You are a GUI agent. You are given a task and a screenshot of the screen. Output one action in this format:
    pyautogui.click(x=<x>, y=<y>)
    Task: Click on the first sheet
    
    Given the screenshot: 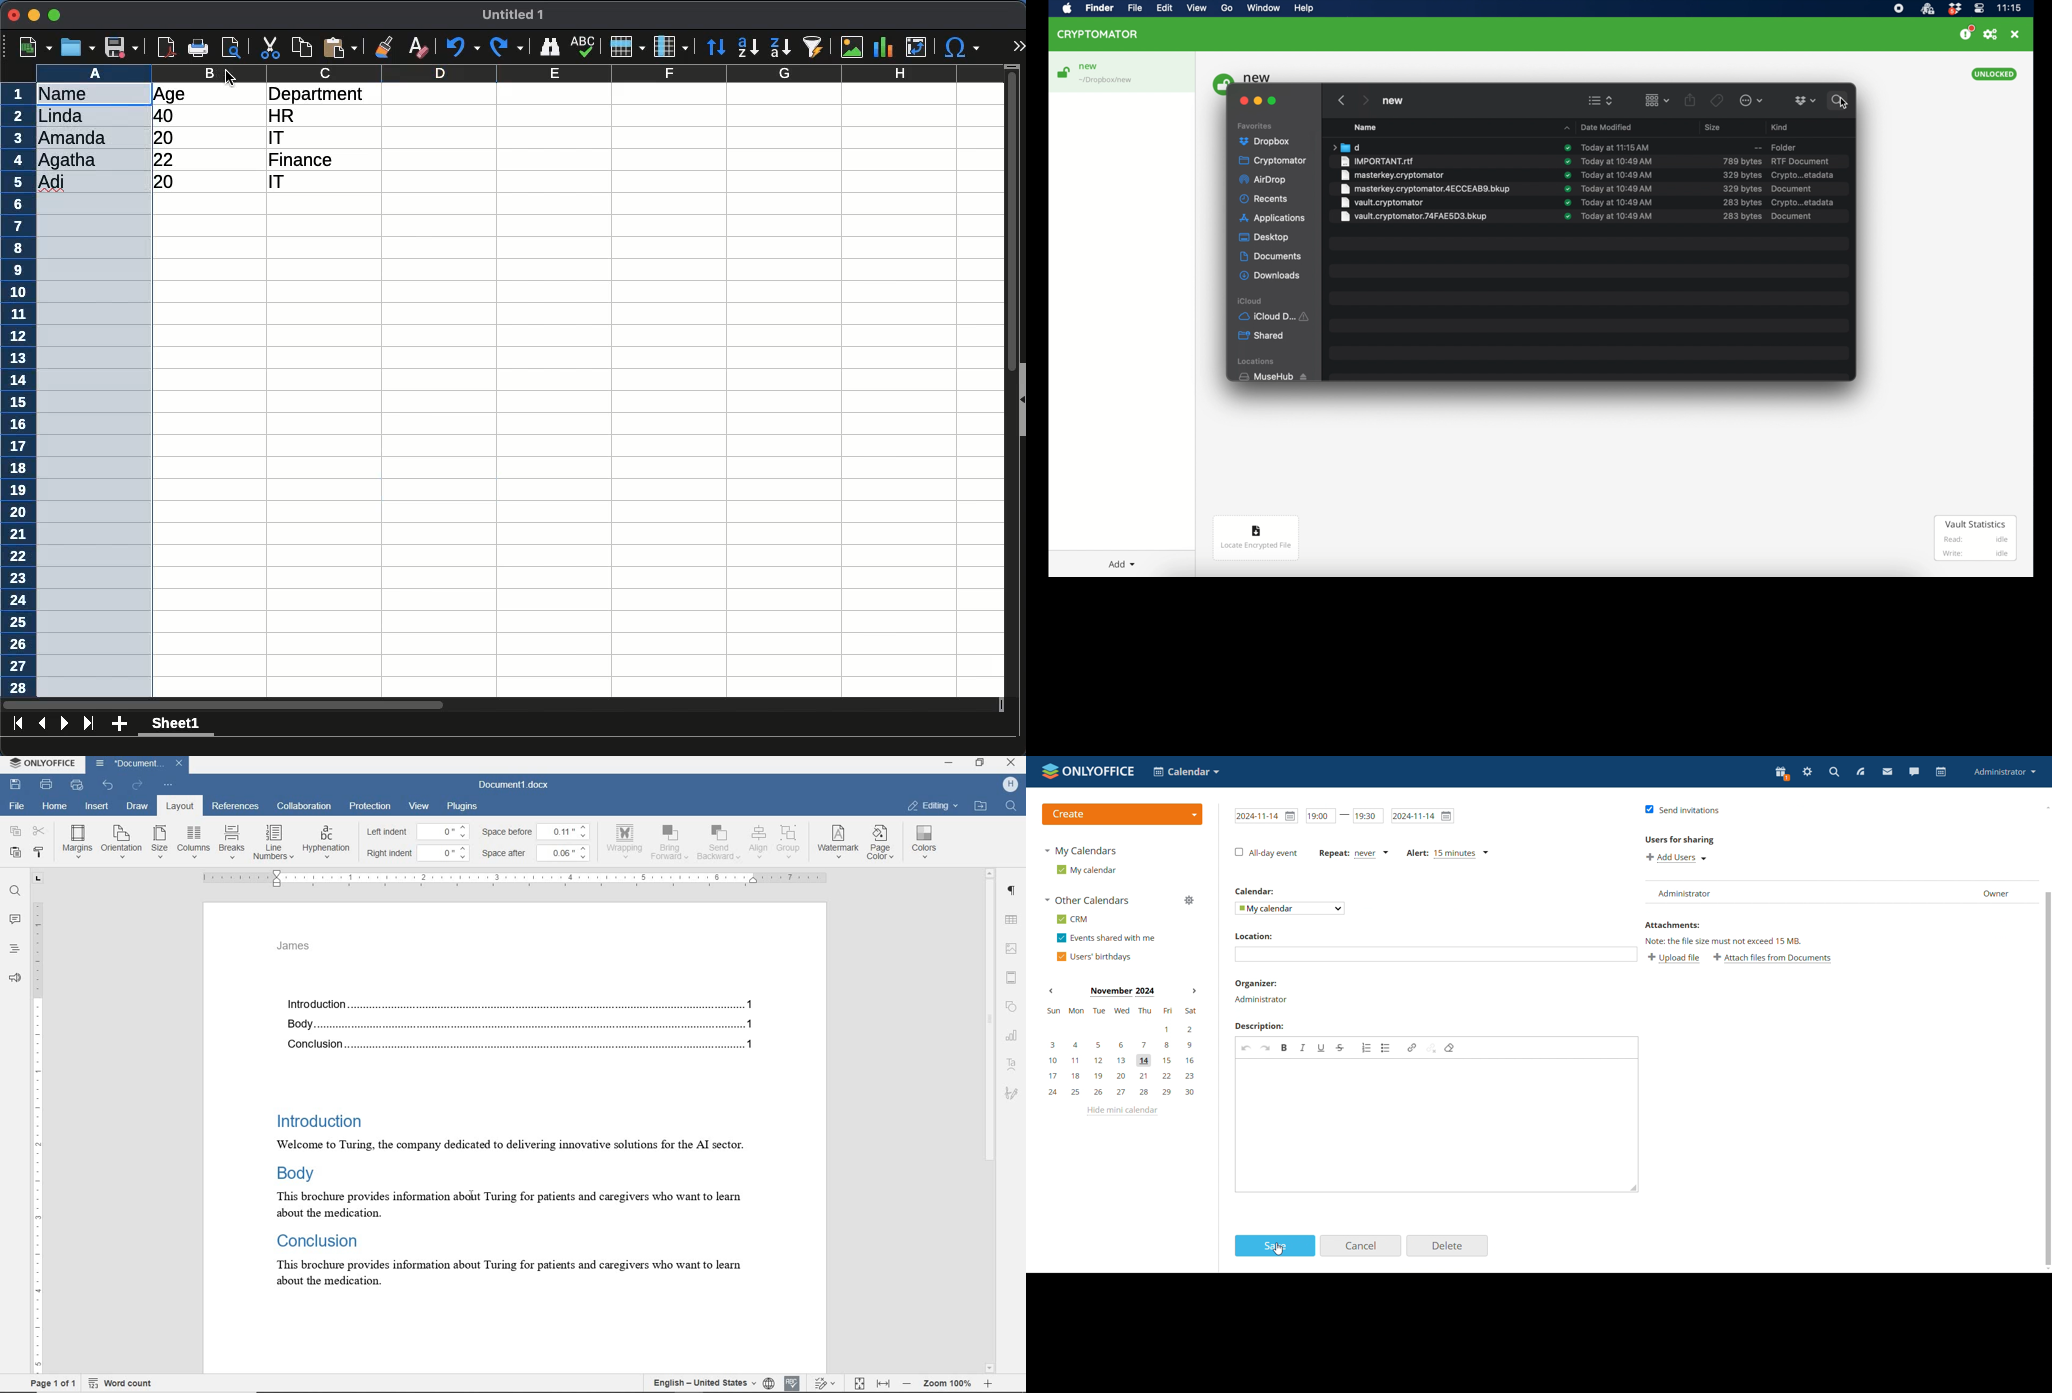 What is the action you would take?
    pyautogui.click(x=18, y=723)
    